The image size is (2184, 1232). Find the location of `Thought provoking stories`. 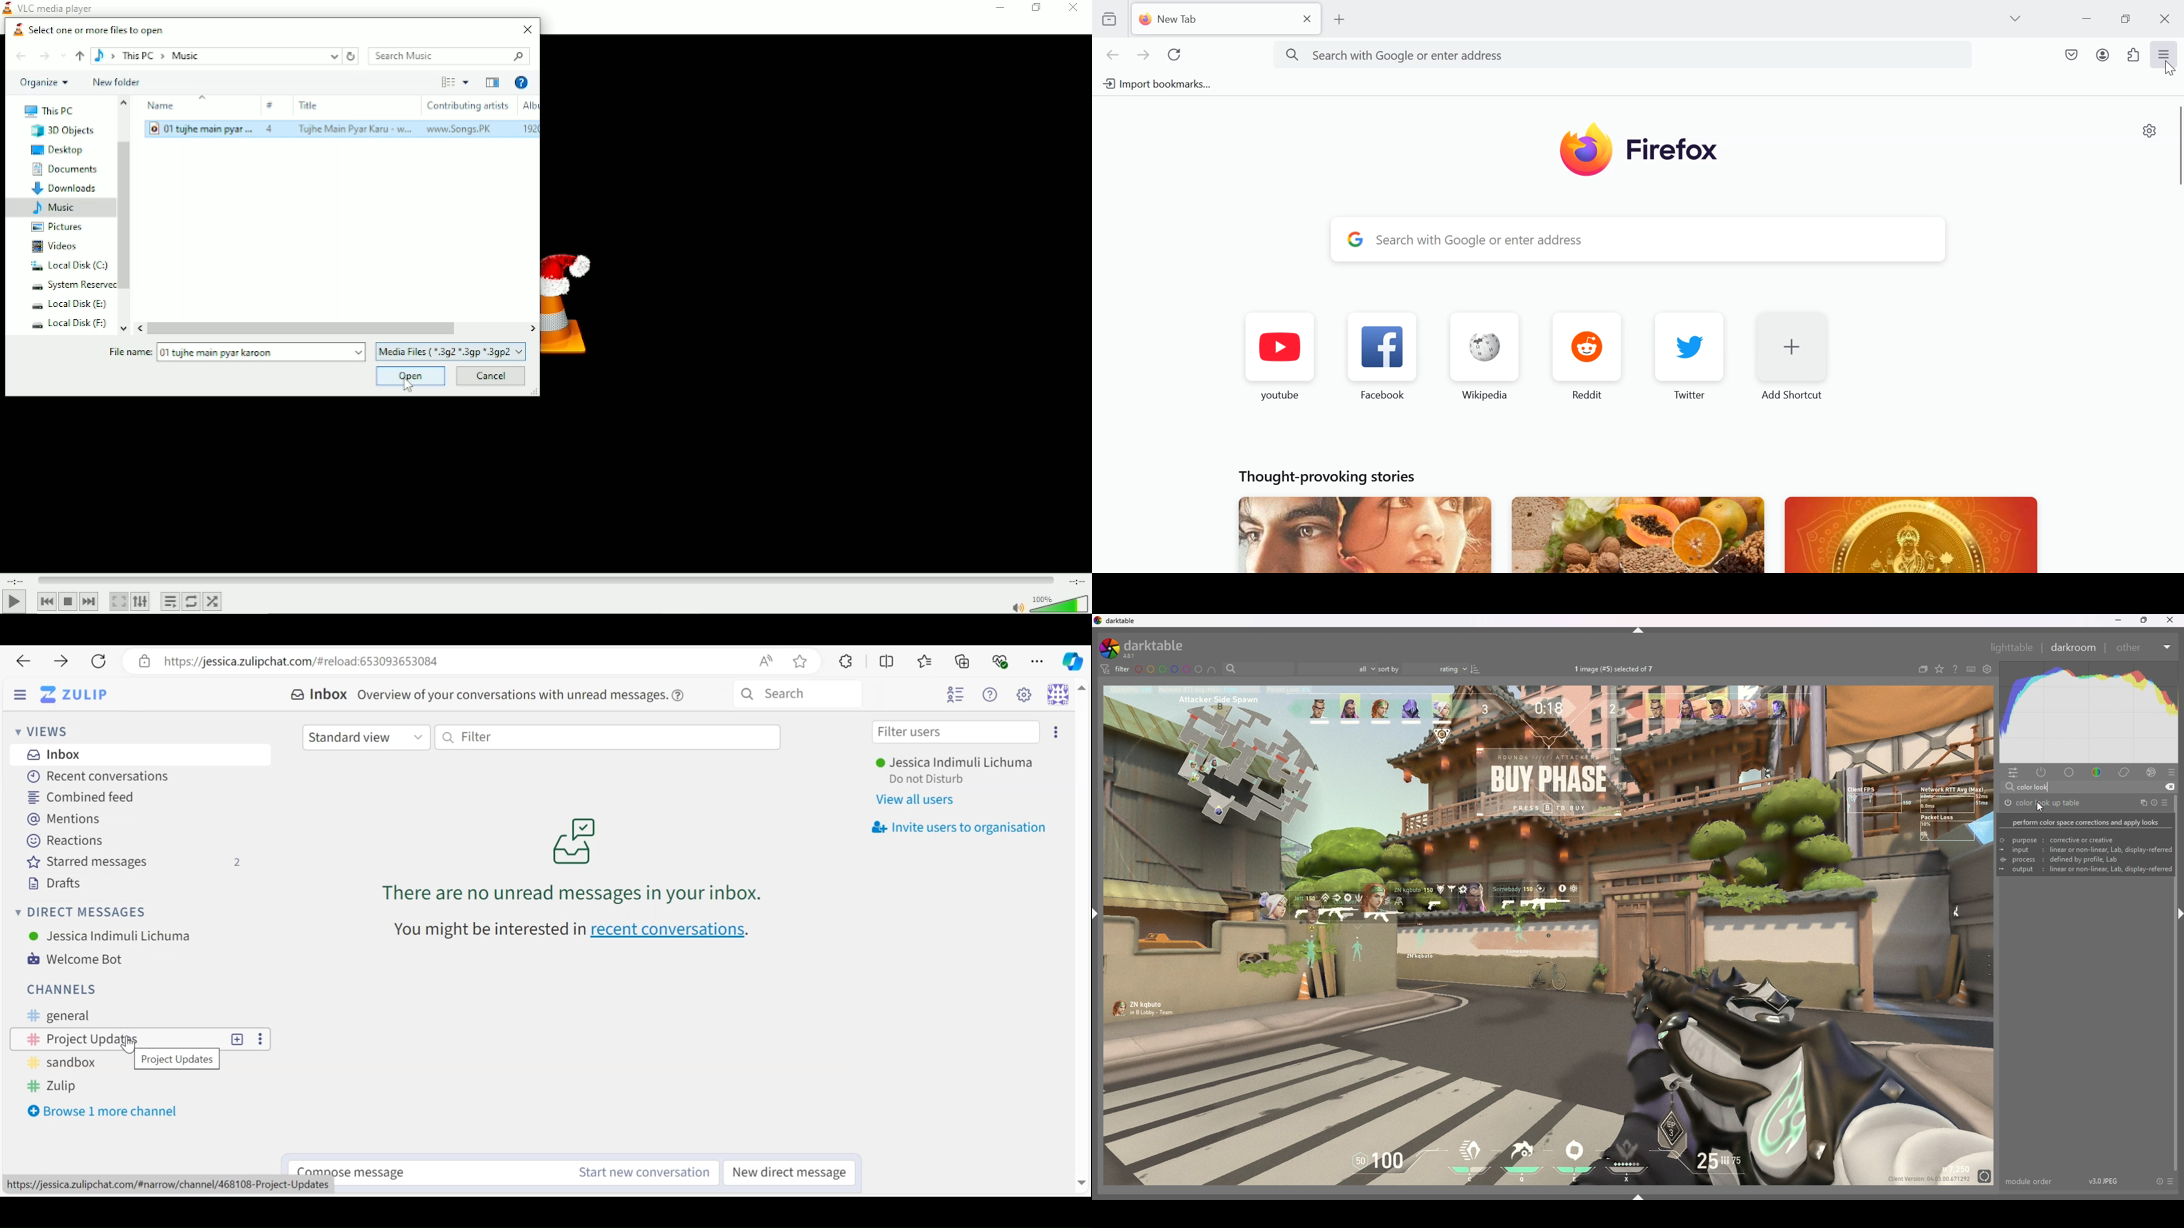

Thought provoking stories is located at coordinates (1331, 477).